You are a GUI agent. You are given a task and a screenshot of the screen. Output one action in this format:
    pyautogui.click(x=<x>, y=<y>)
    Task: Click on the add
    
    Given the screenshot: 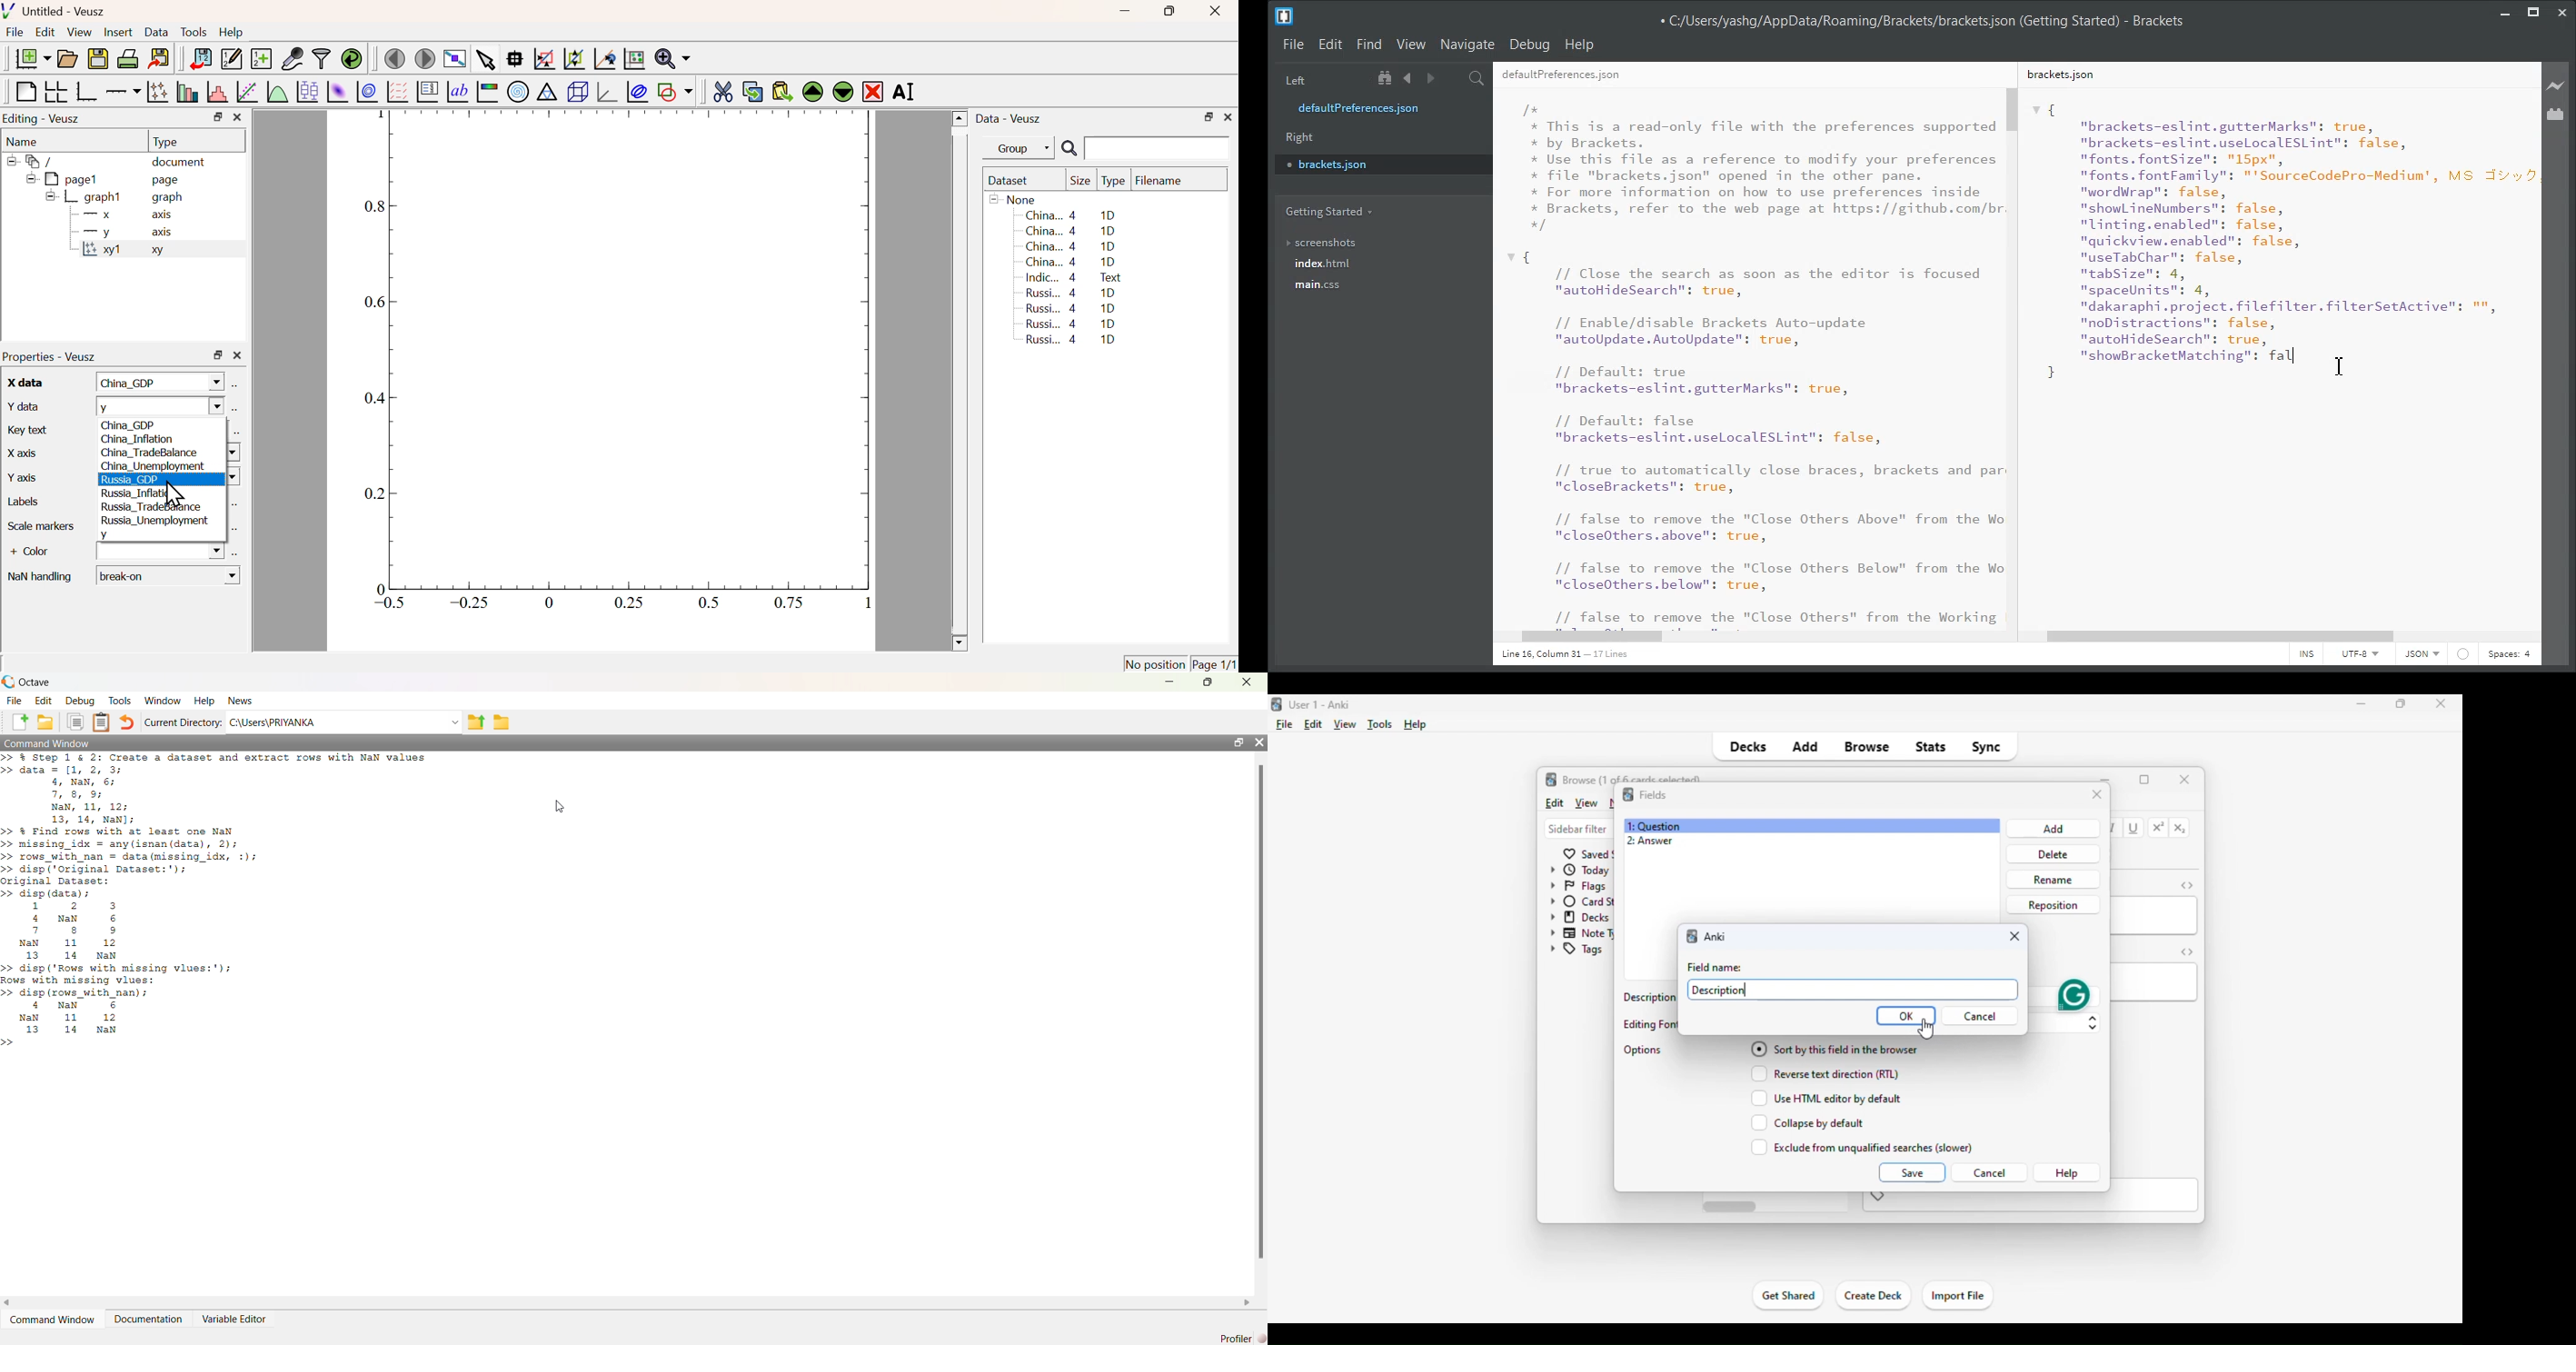 What is the action you would take?
    pyautogui.click(x=2051, y=829)
    